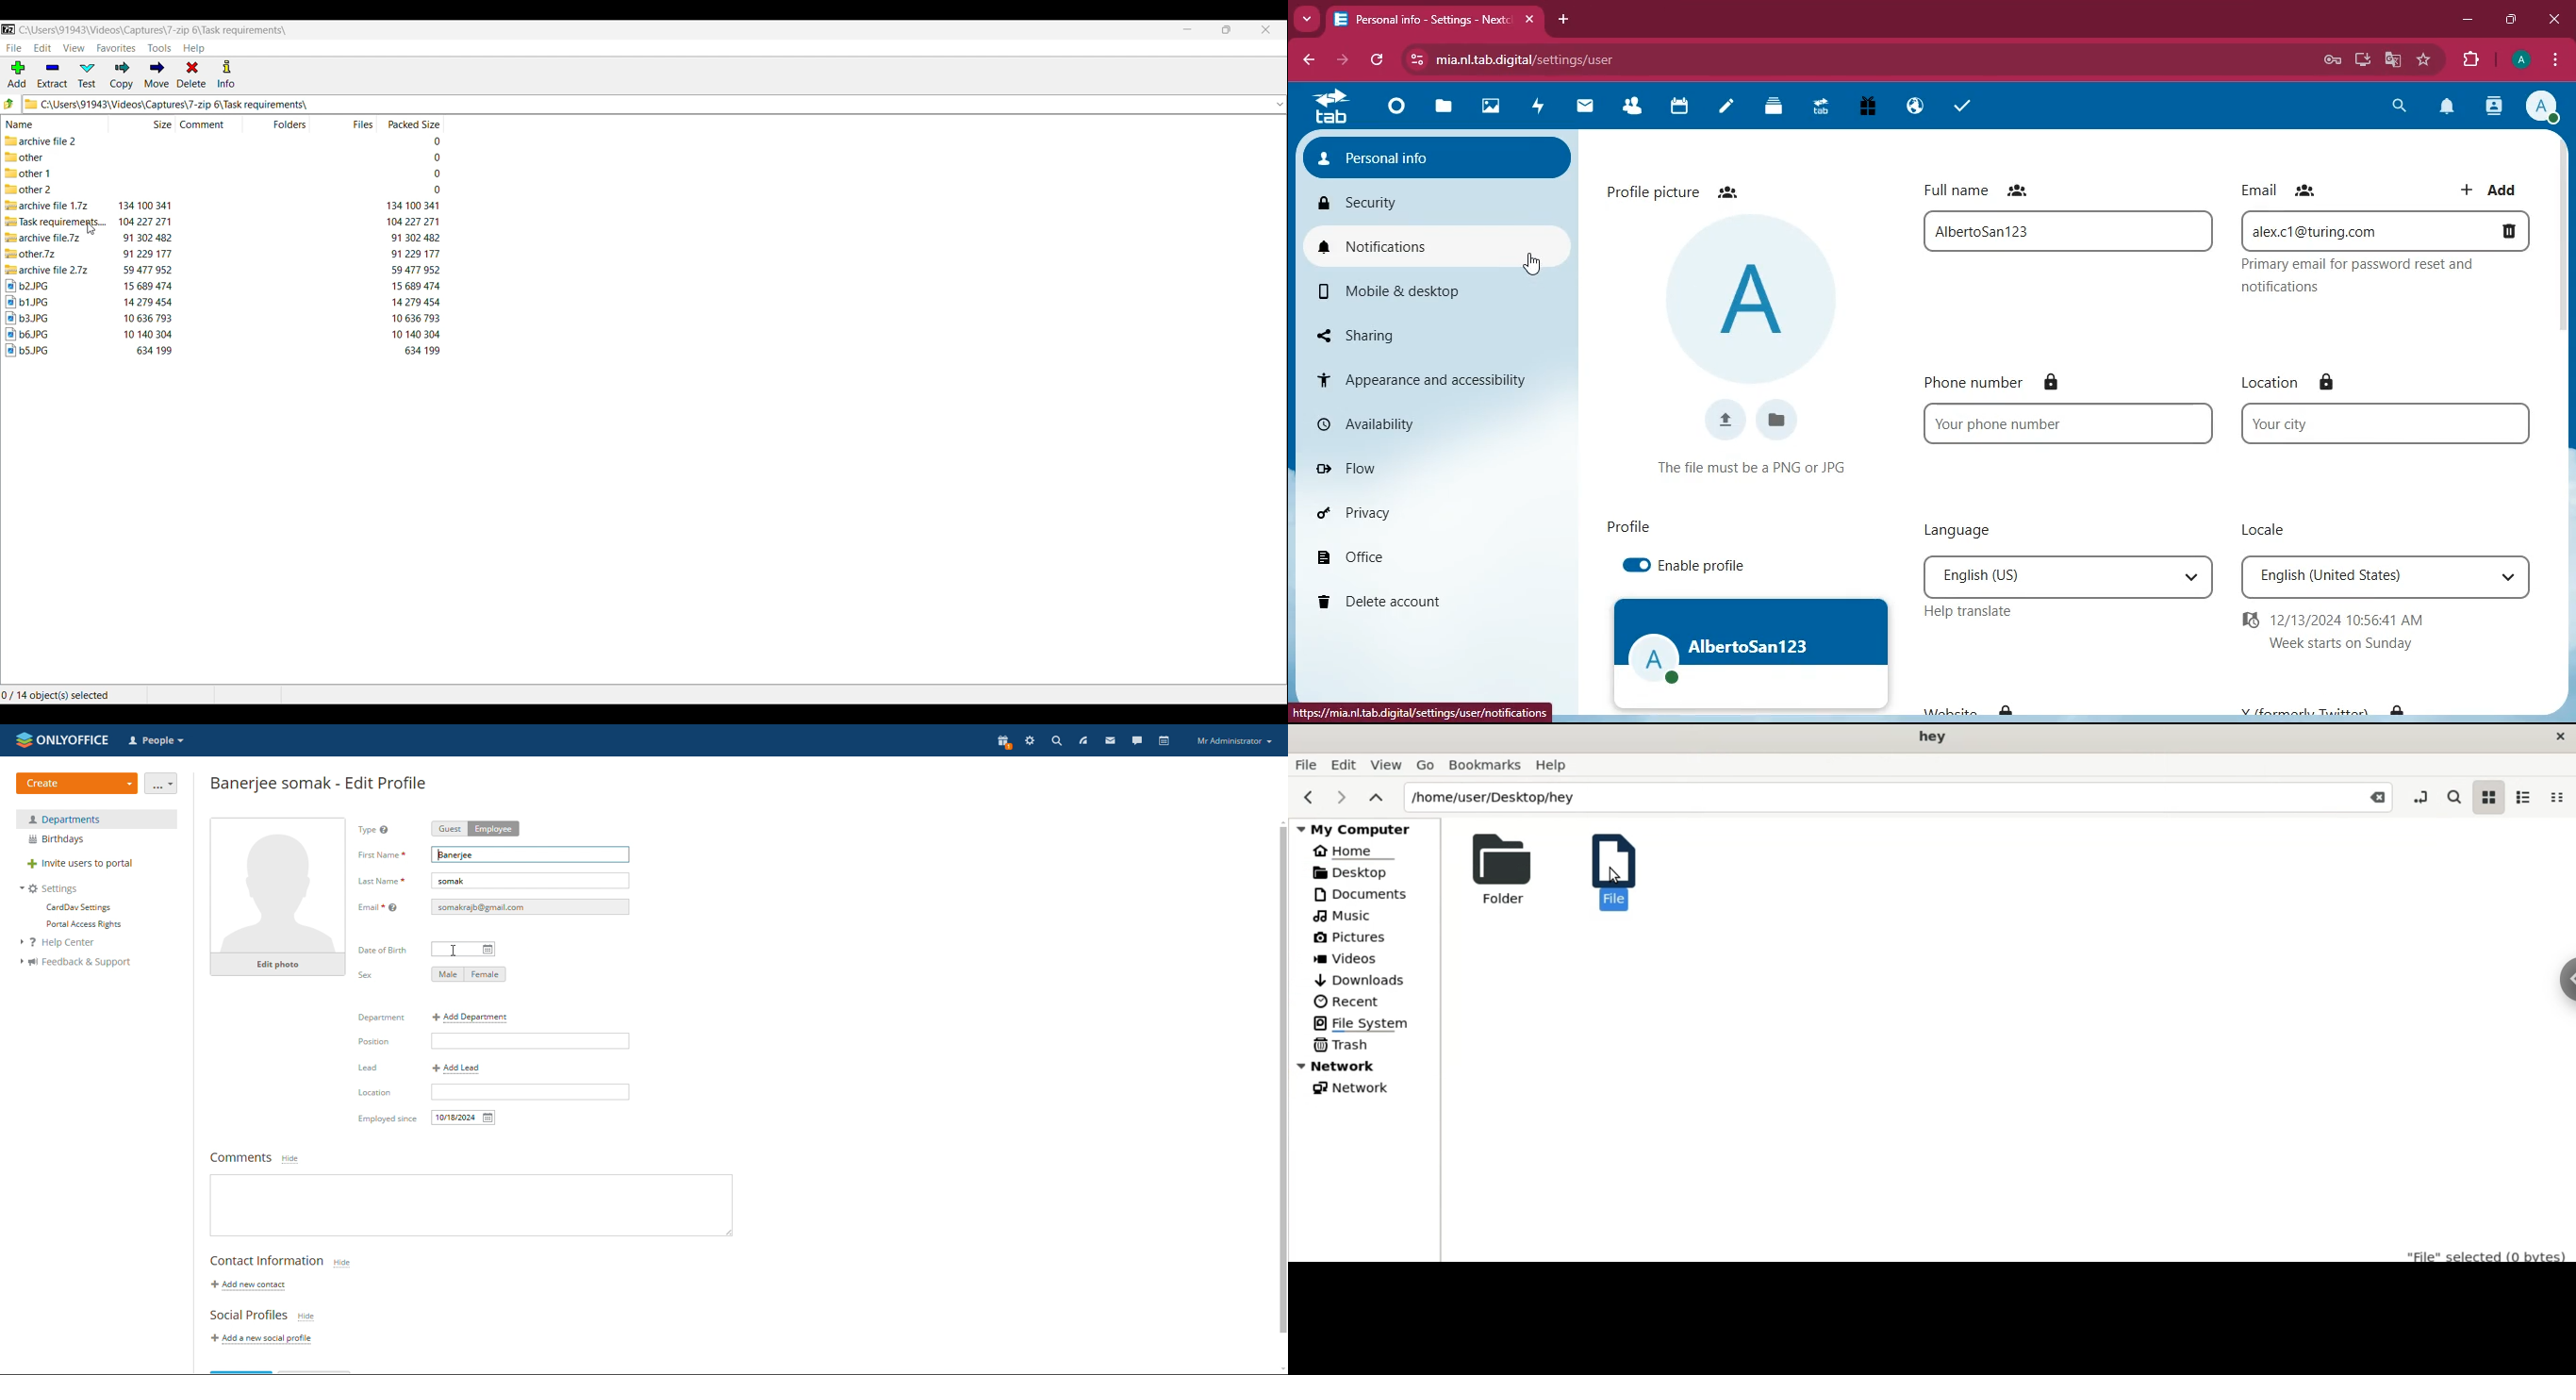  What do you see at coordinates (2469, 61) in the screenshot?
I see `extensions` at bounding box center [2469, 61].